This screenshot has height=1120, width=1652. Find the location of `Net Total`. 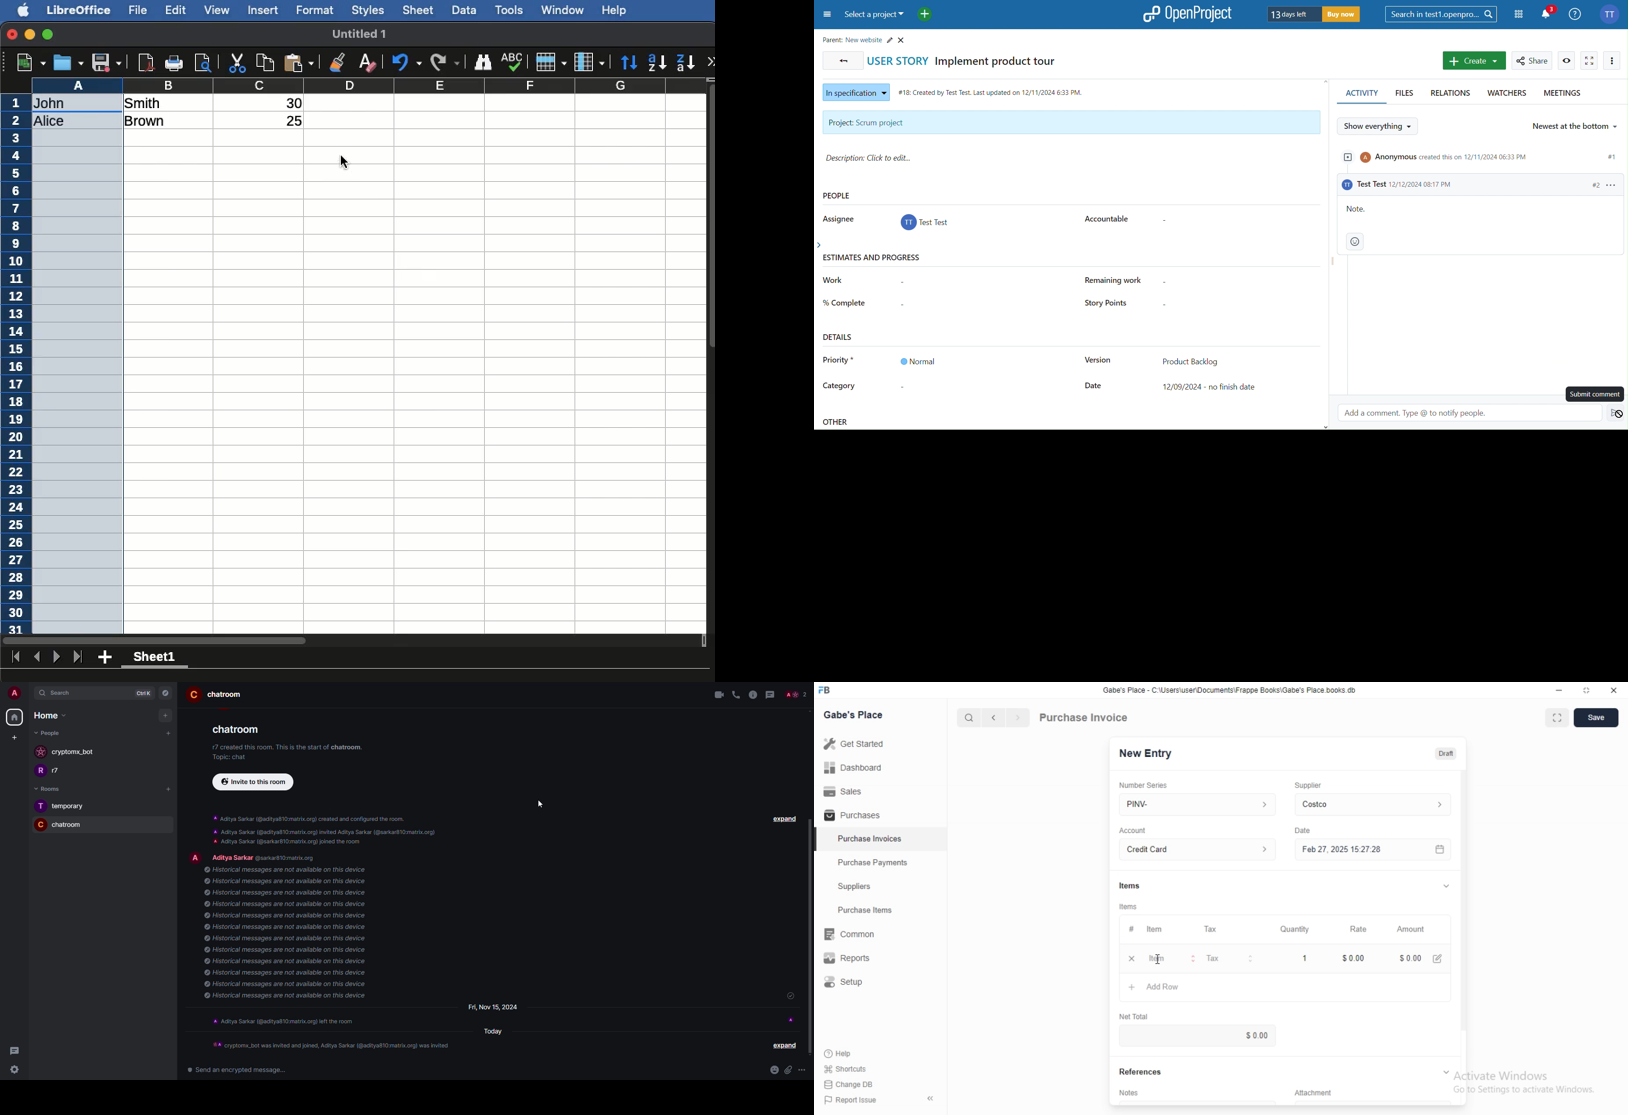

Net Total is located at coordinates (1134, 1017).